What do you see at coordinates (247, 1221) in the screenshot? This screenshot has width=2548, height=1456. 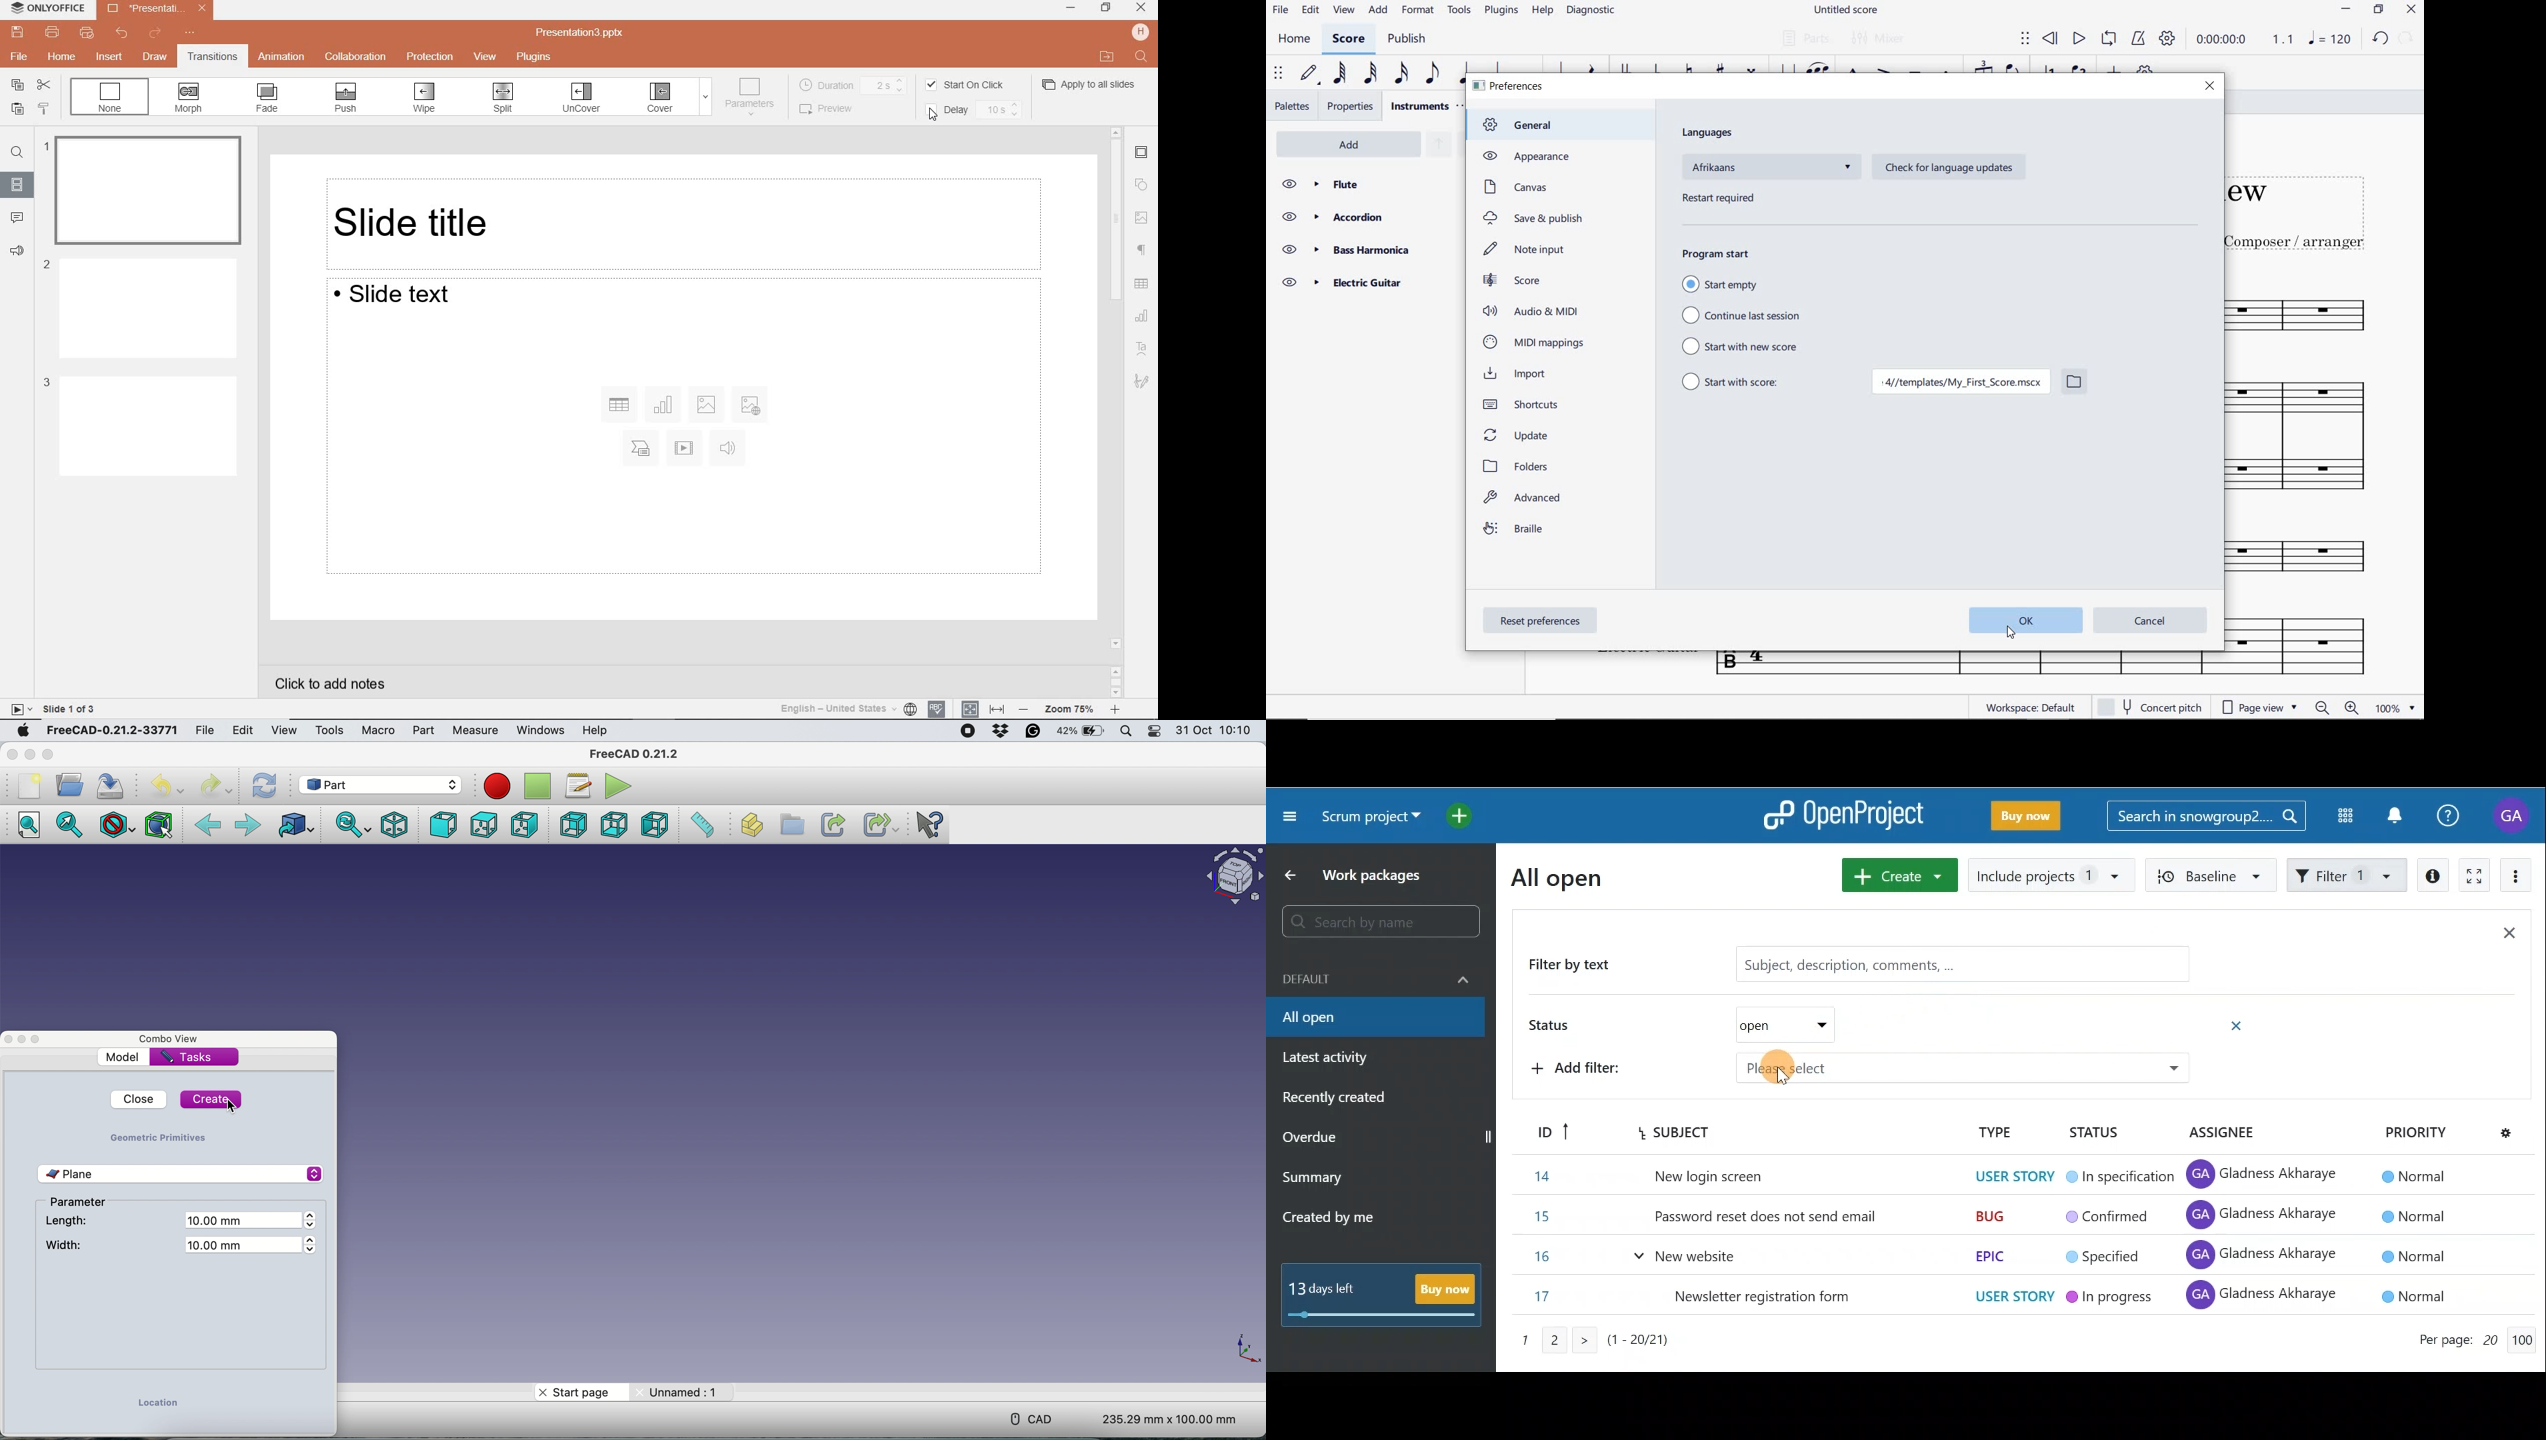 I see `10.00 mm` at bounding box center [247, 1221].